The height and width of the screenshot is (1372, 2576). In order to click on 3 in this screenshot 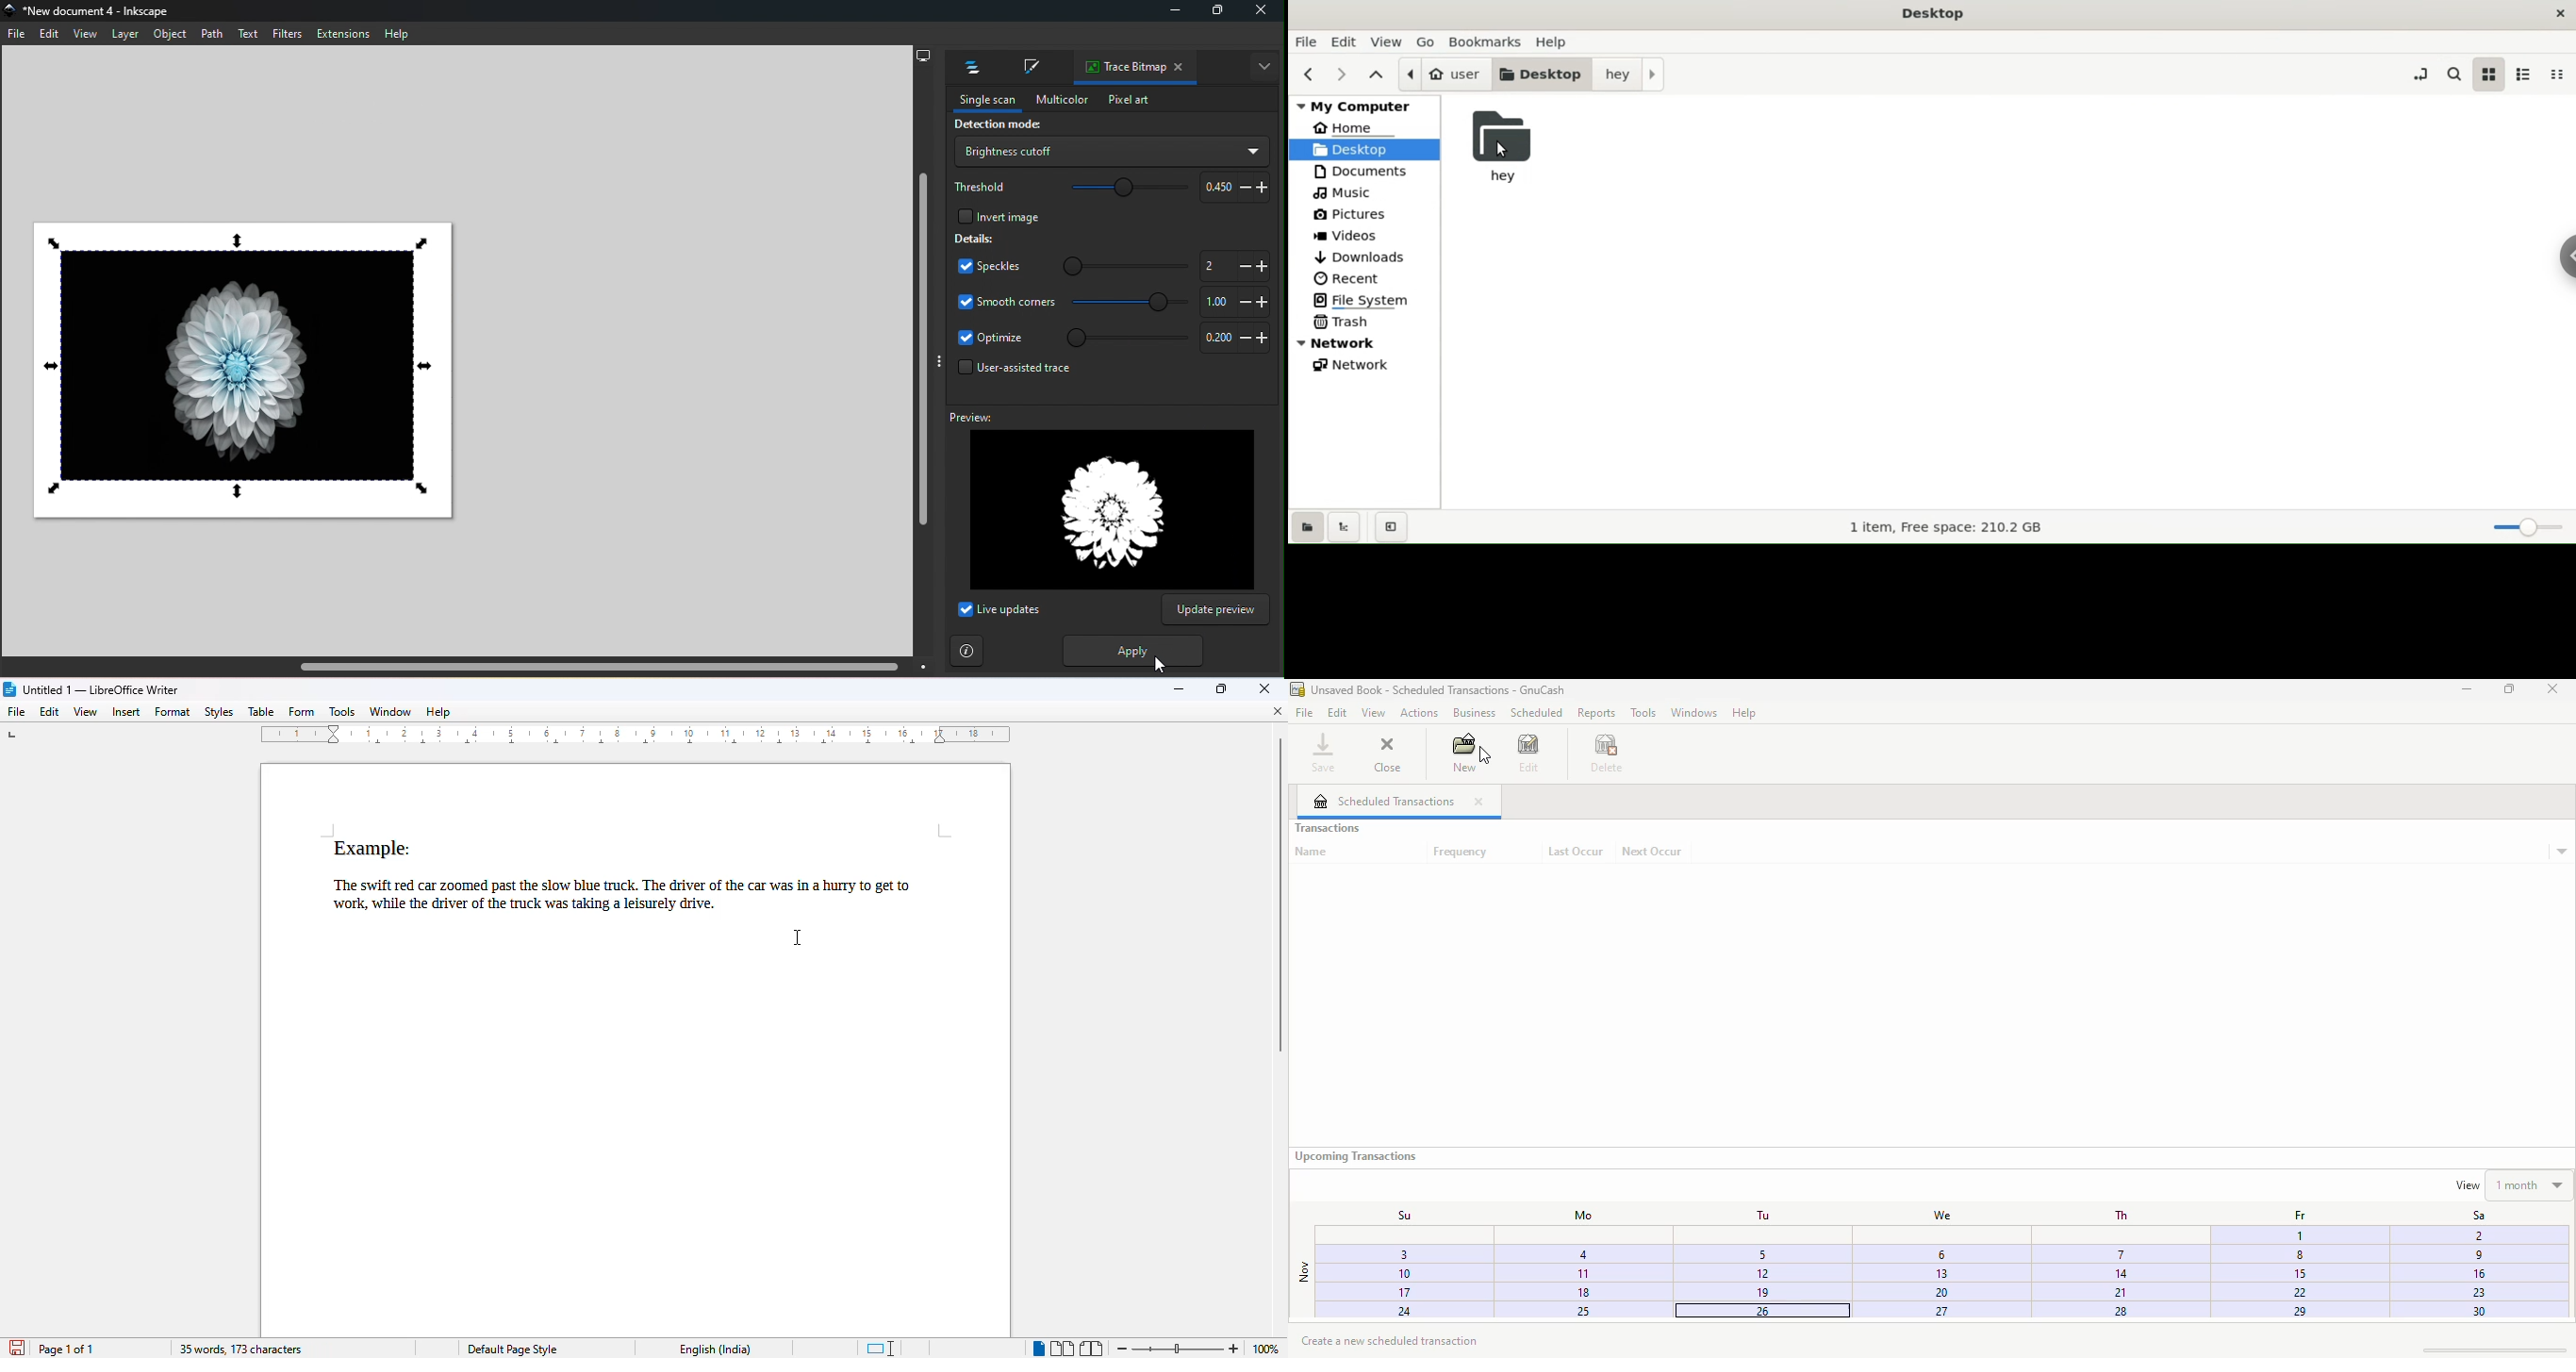, I will do `click(1393, 1257)`.